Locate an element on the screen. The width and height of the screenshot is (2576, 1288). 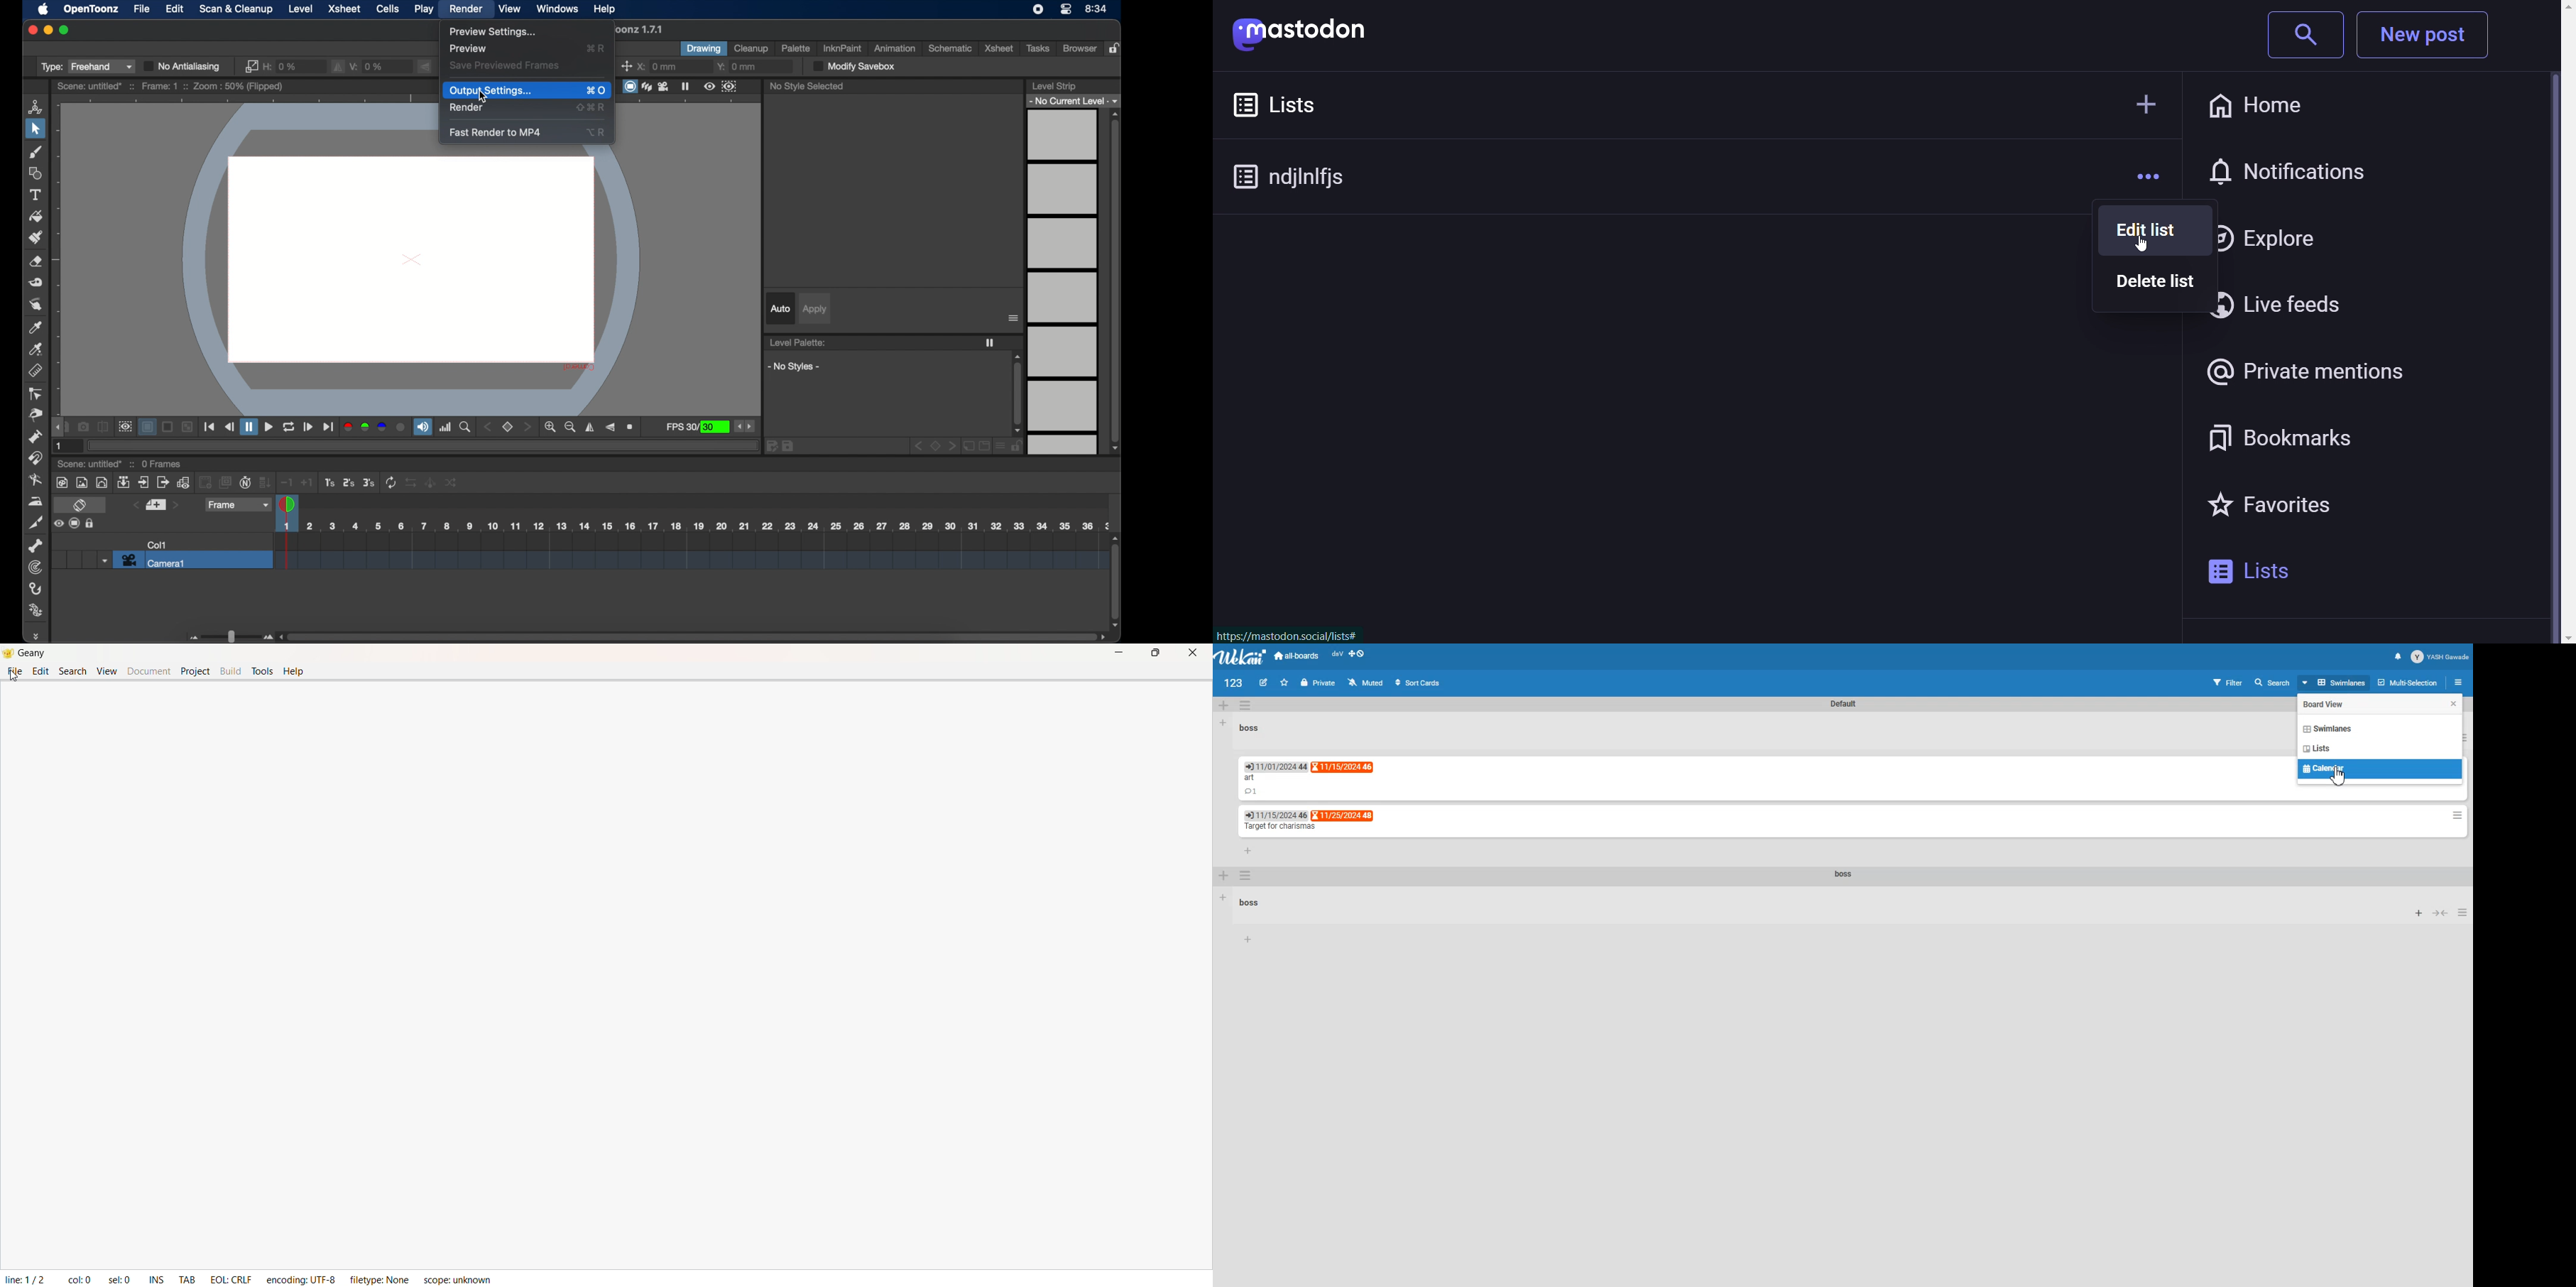
 is located at coordinates (970, 447).